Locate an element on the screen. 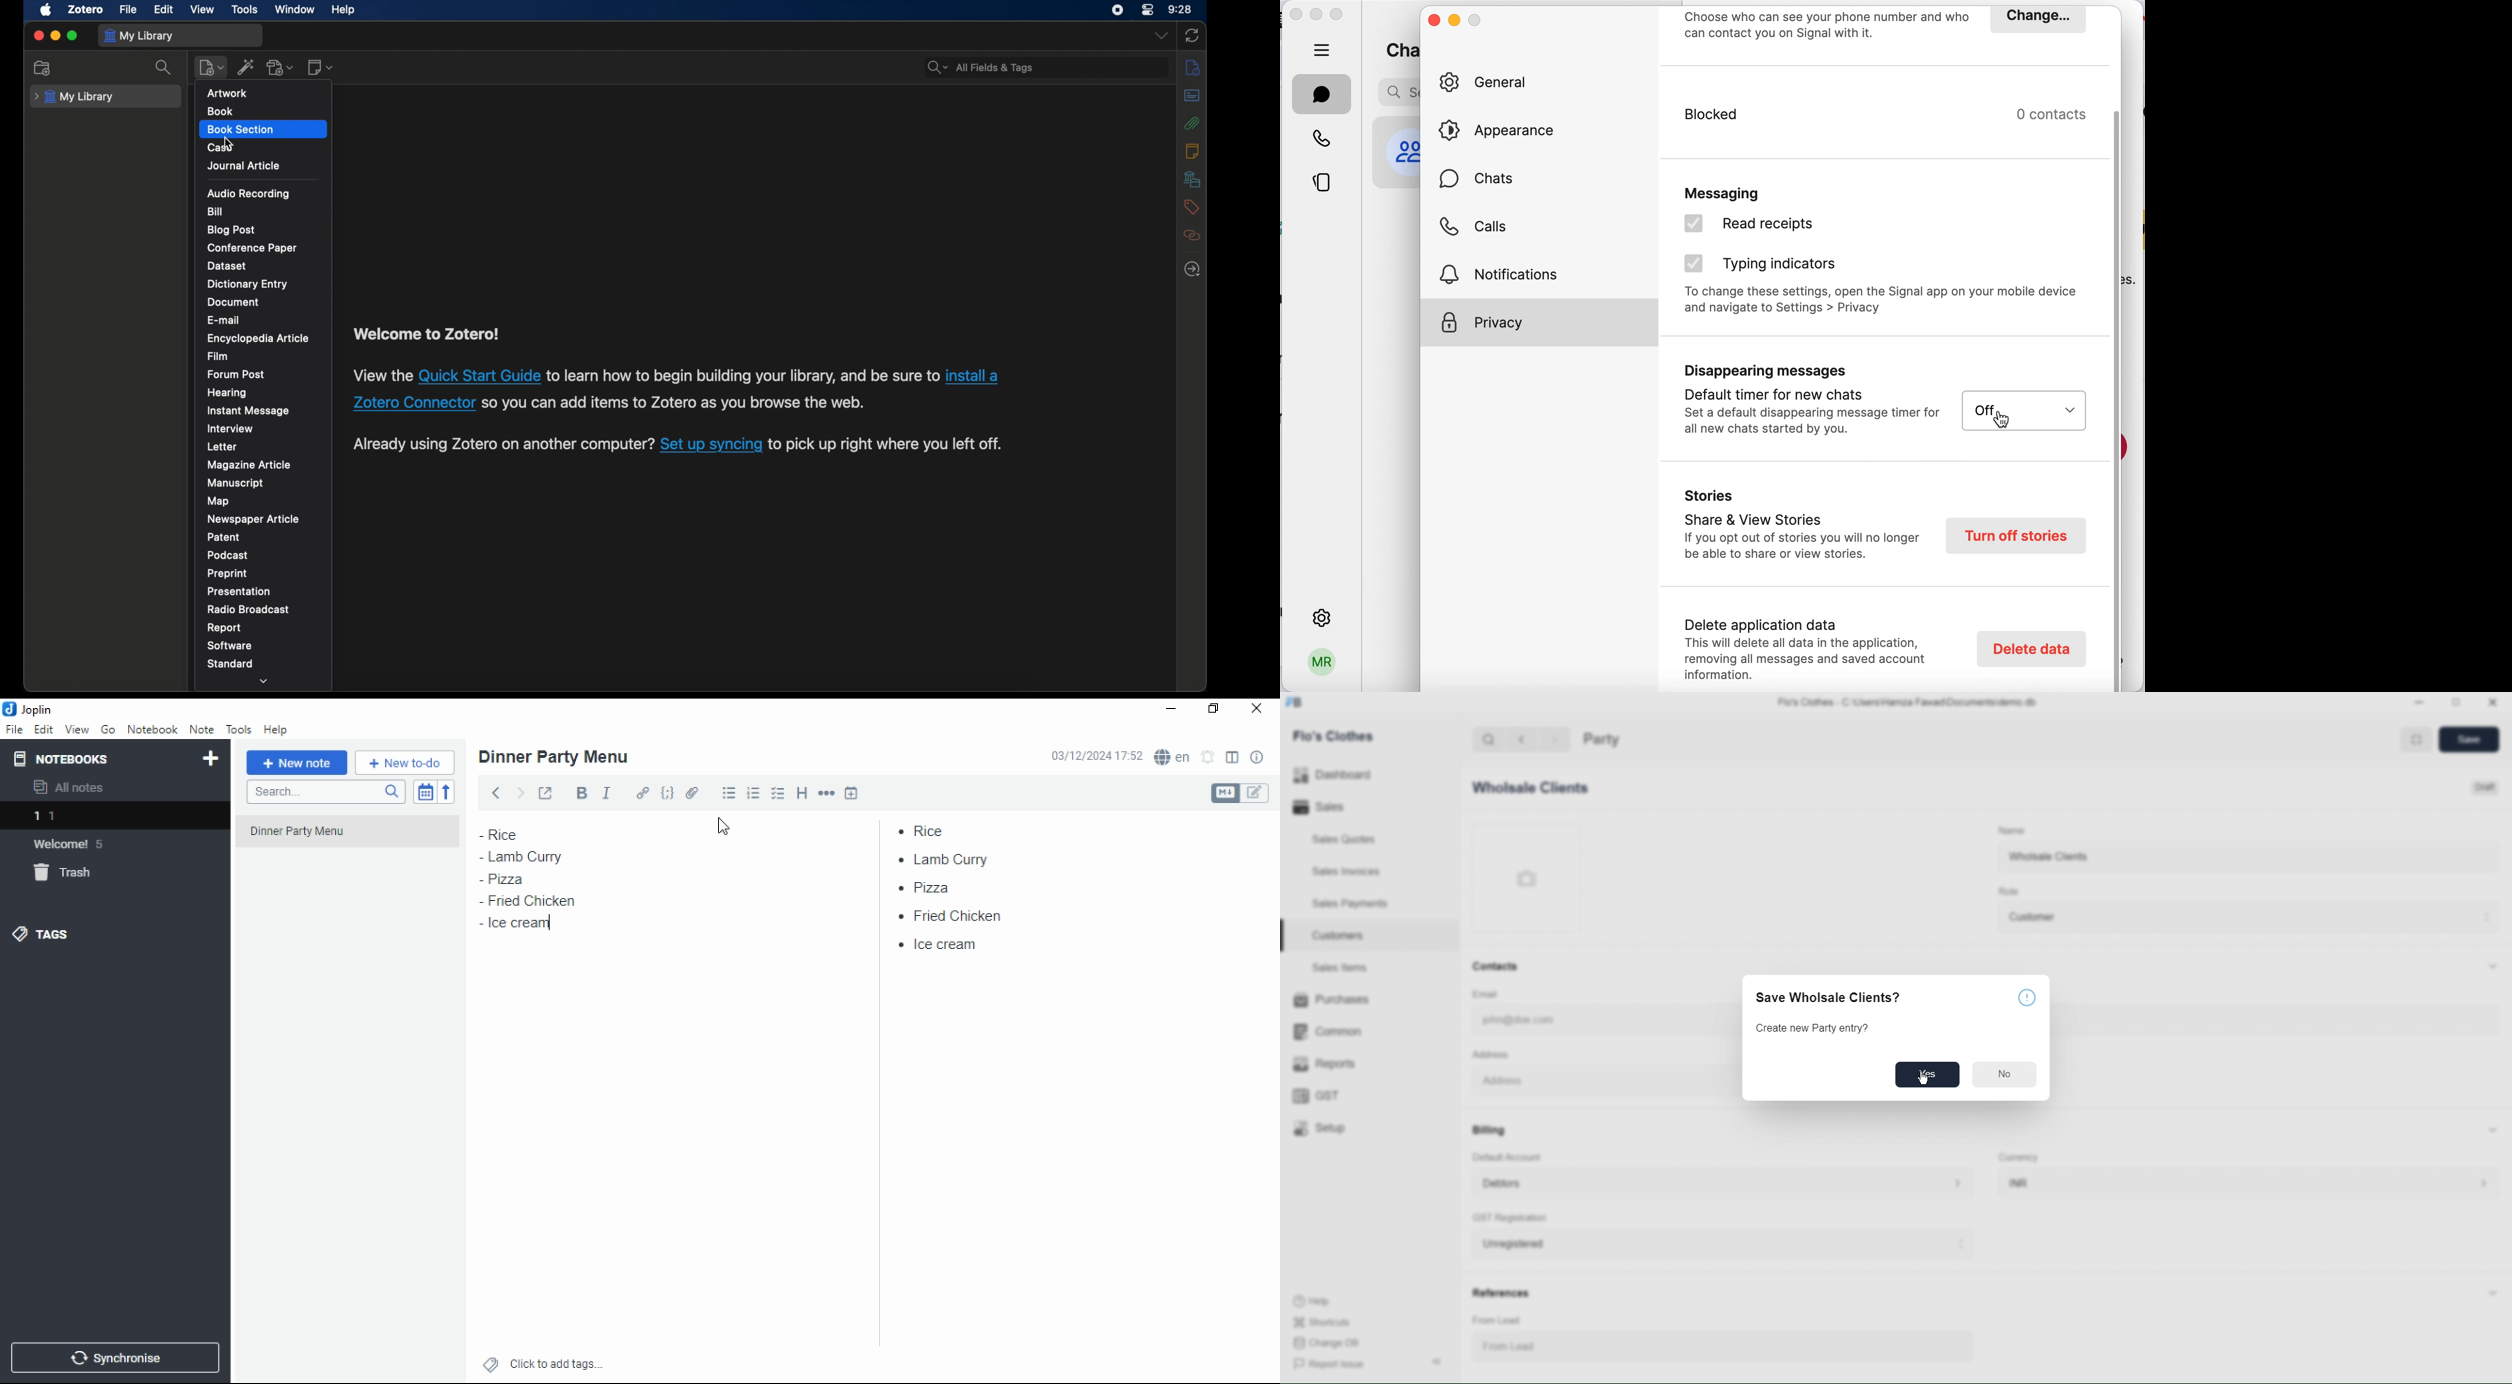 The height and width of the screenshot is (1400, 2520). blocked is located at coordinates (1805, 123).